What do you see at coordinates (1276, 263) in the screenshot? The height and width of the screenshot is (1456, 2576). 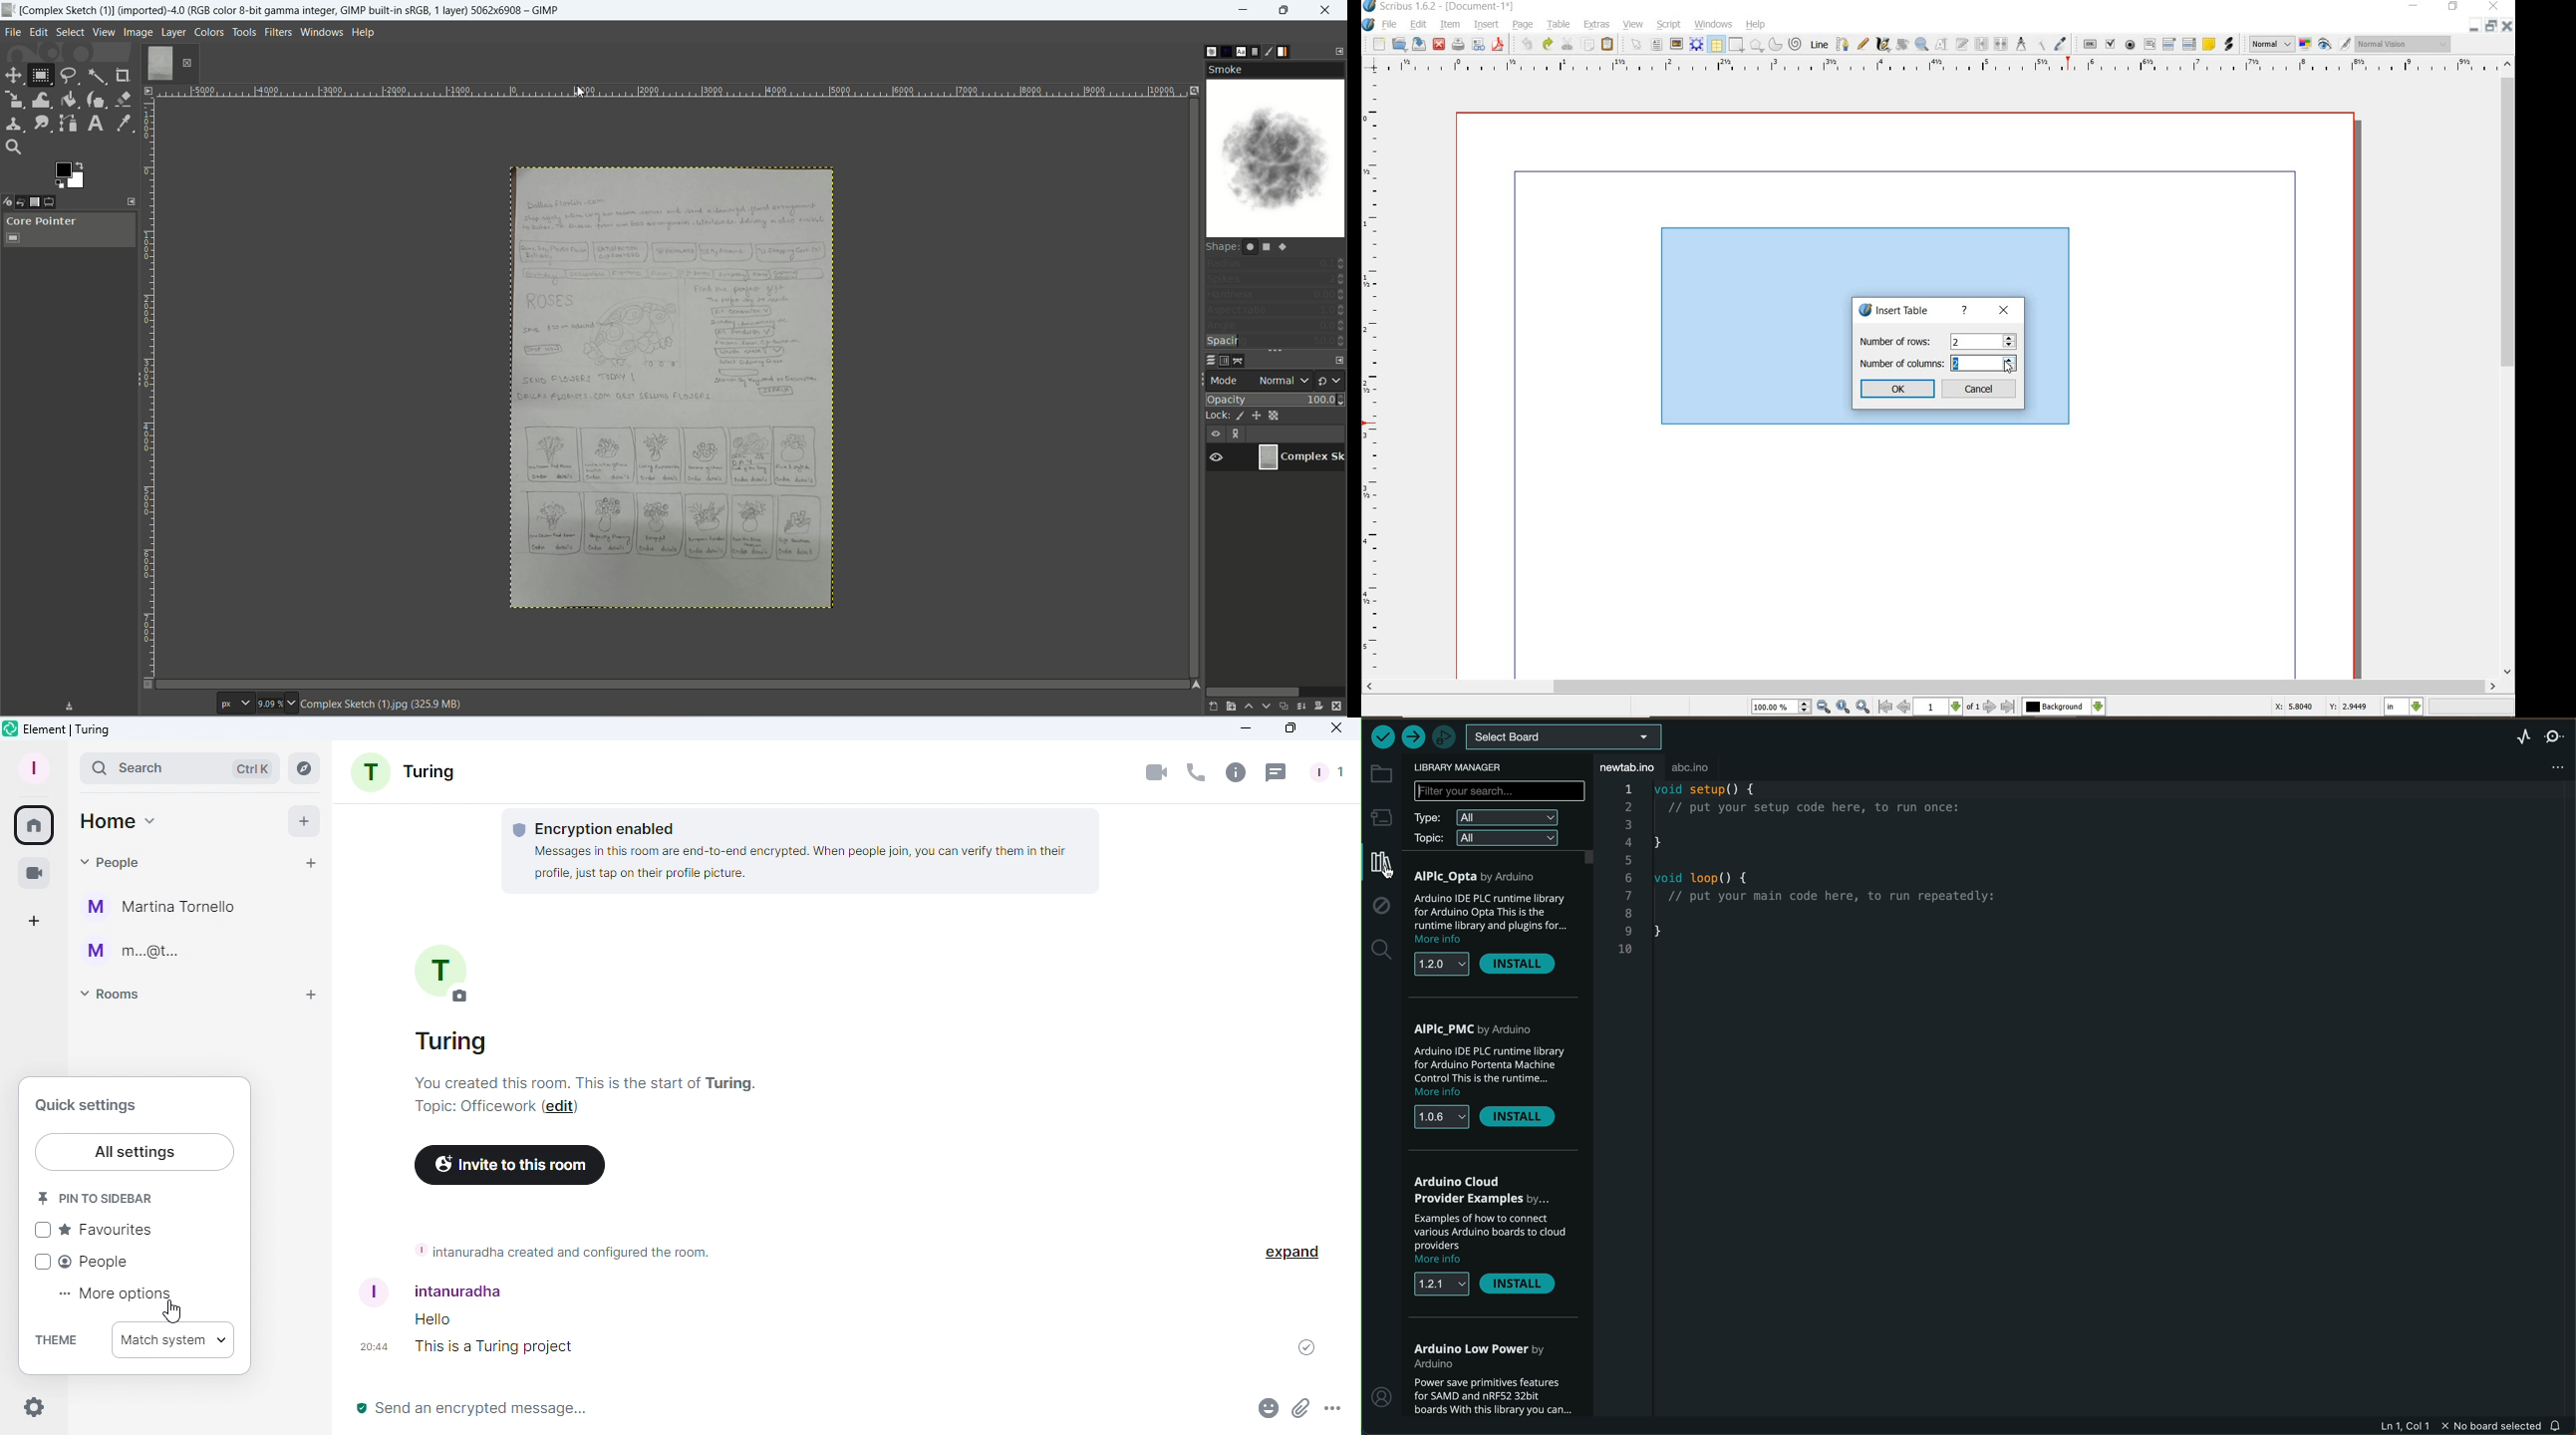 I see `radius` at bounding box center [1276, 263].